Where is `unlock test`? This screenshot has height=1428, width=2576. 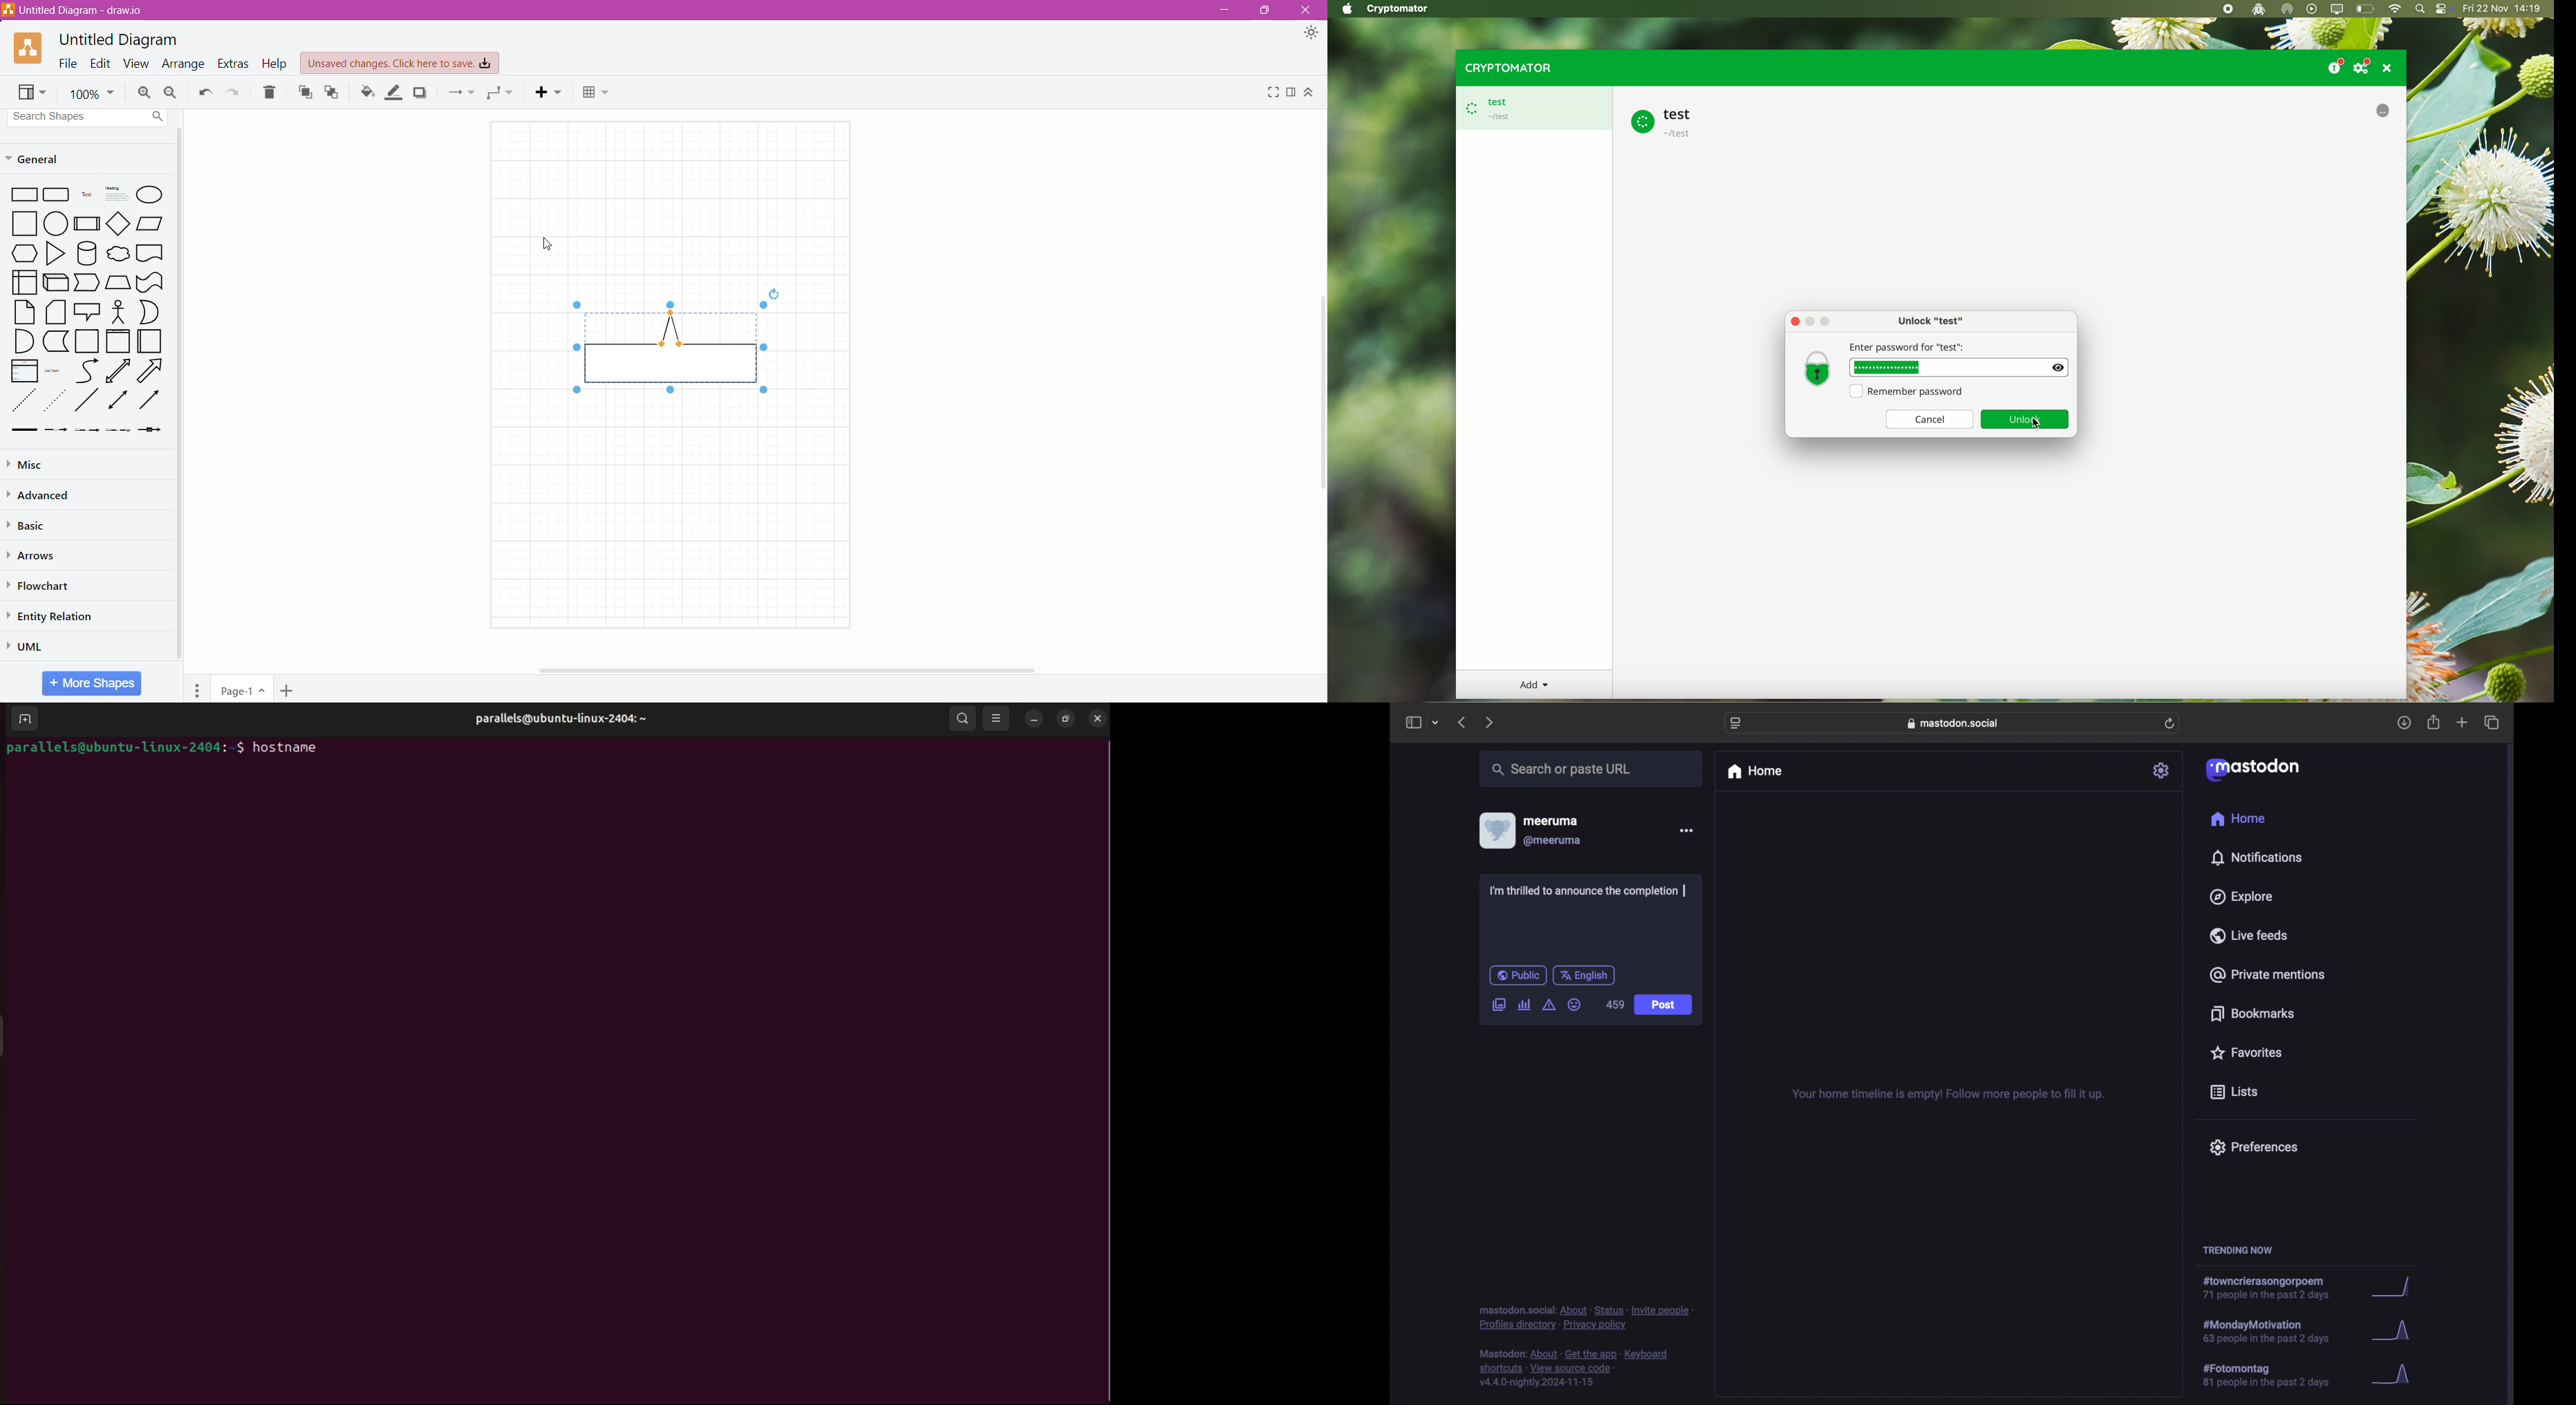 unlock test is located at coordinates (1933, 321).